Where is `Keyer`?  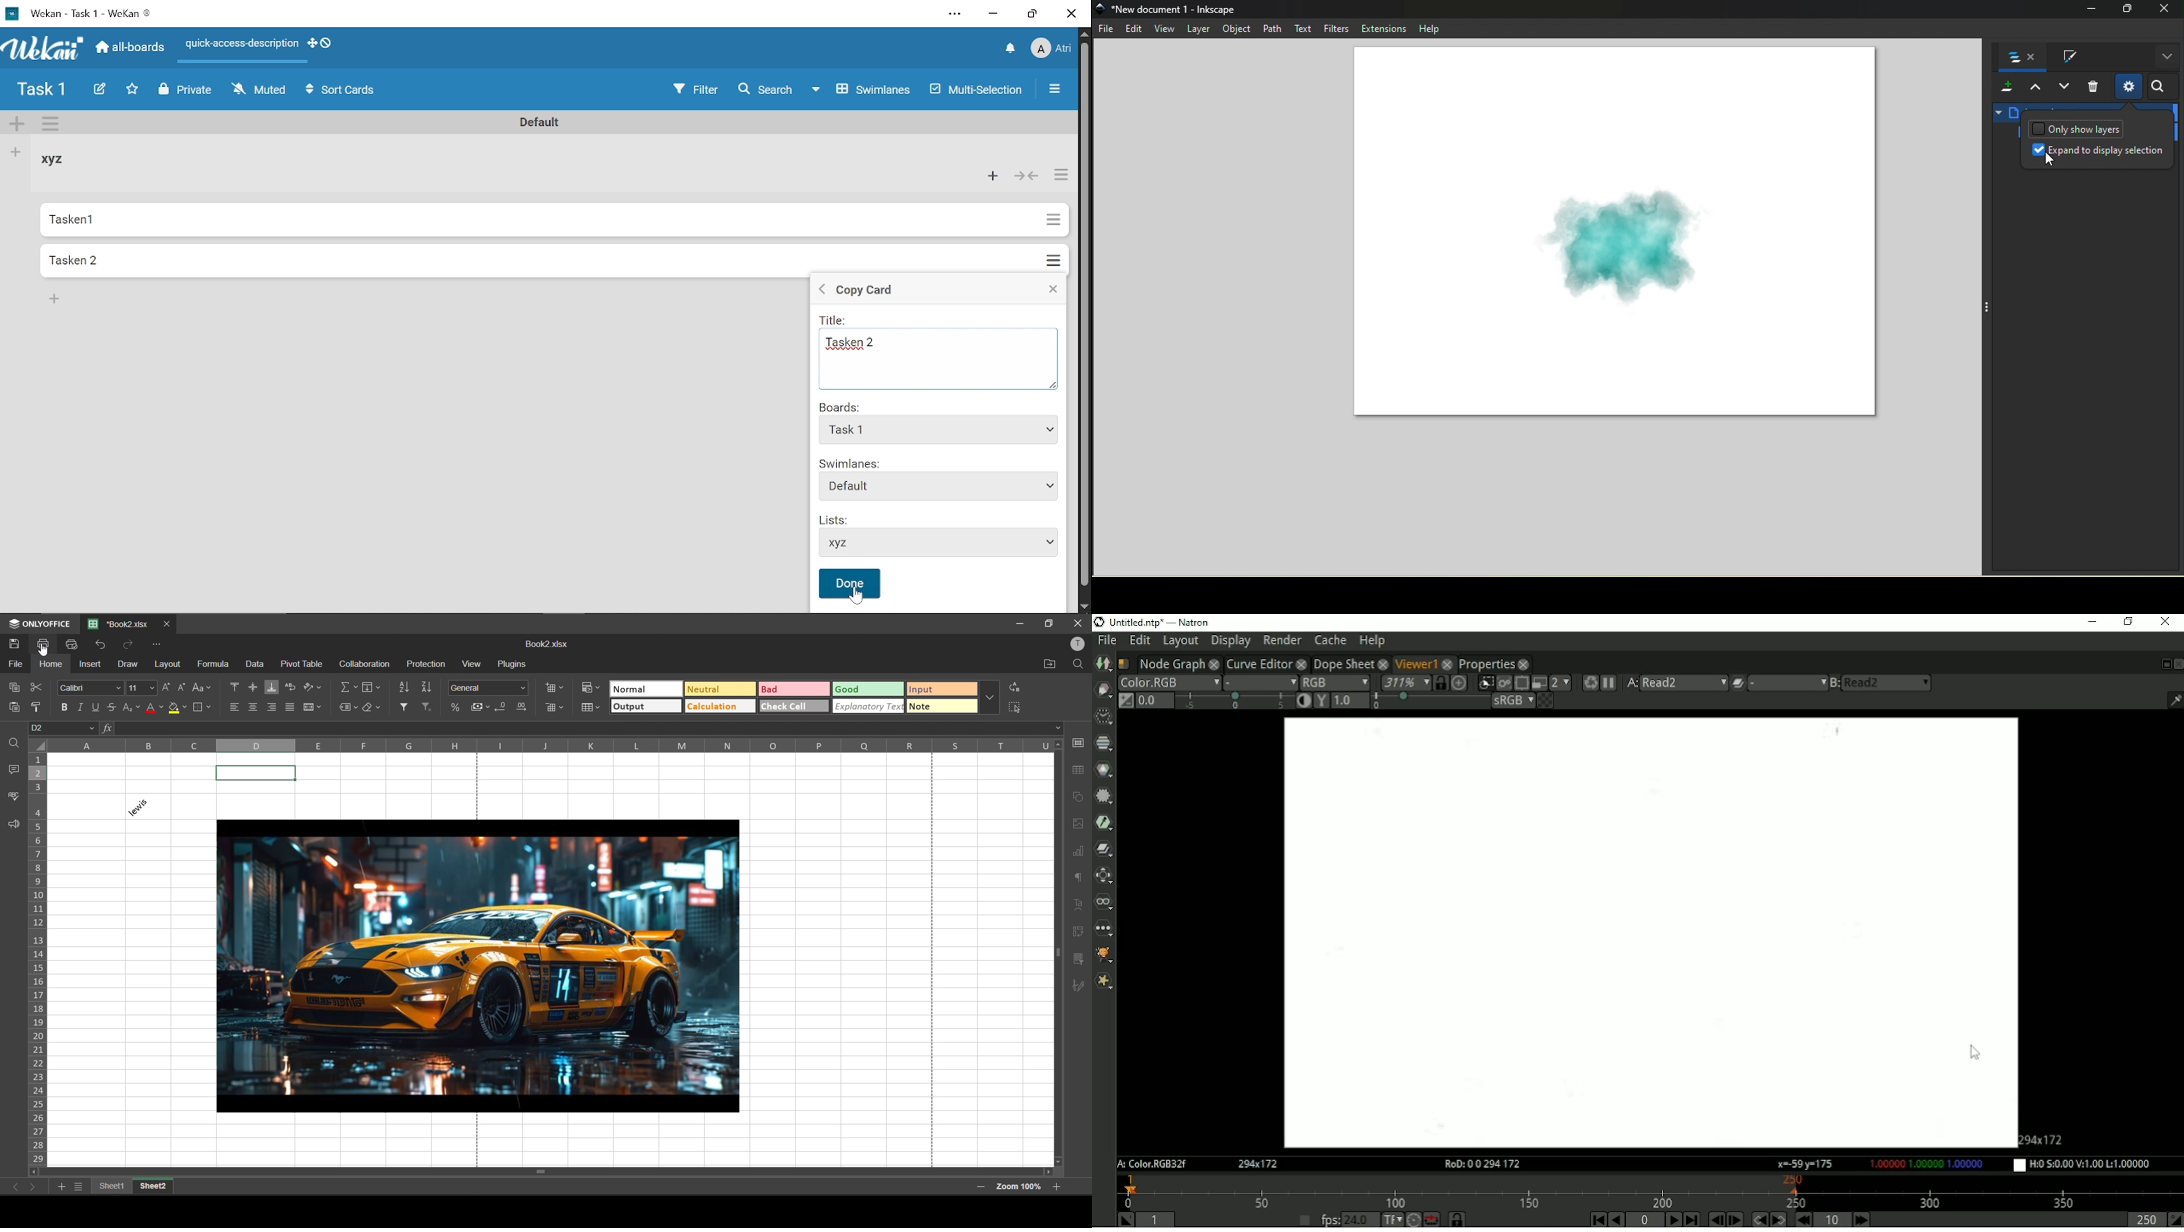 Keyer is located at coordinates (1104, 823).